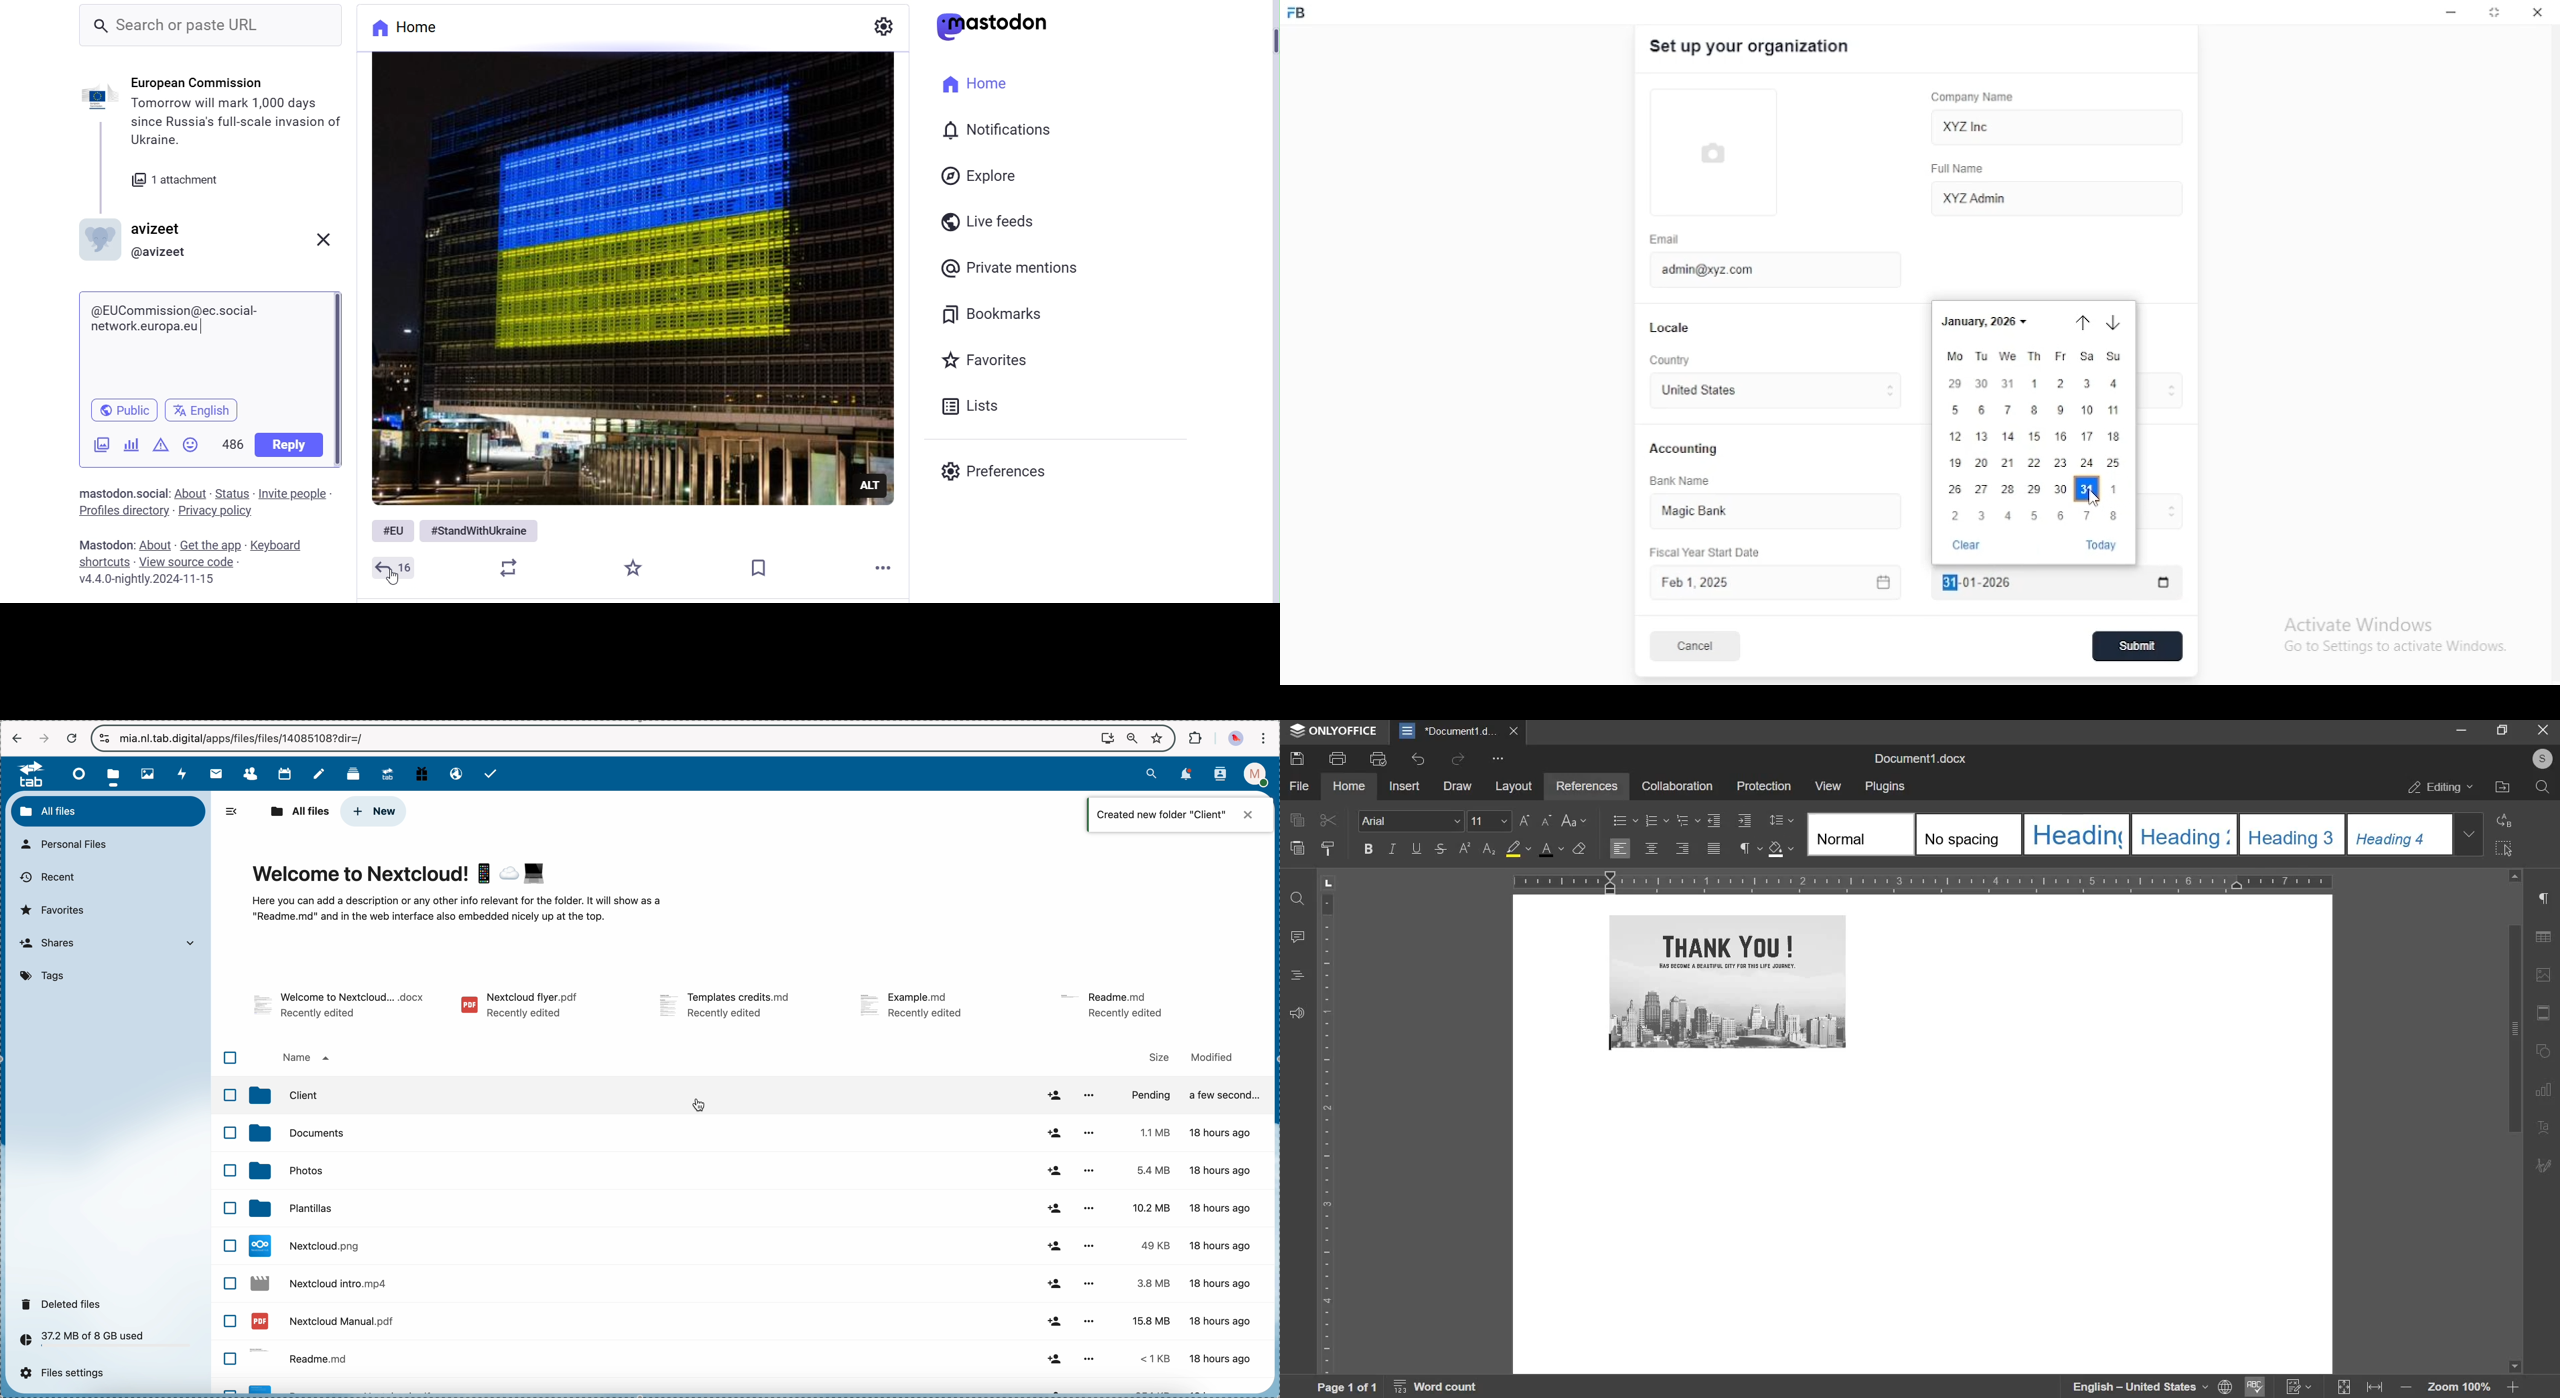 The width and height of the screenshot is (2576, 1400). I want to click on search, so click(2543, 787).